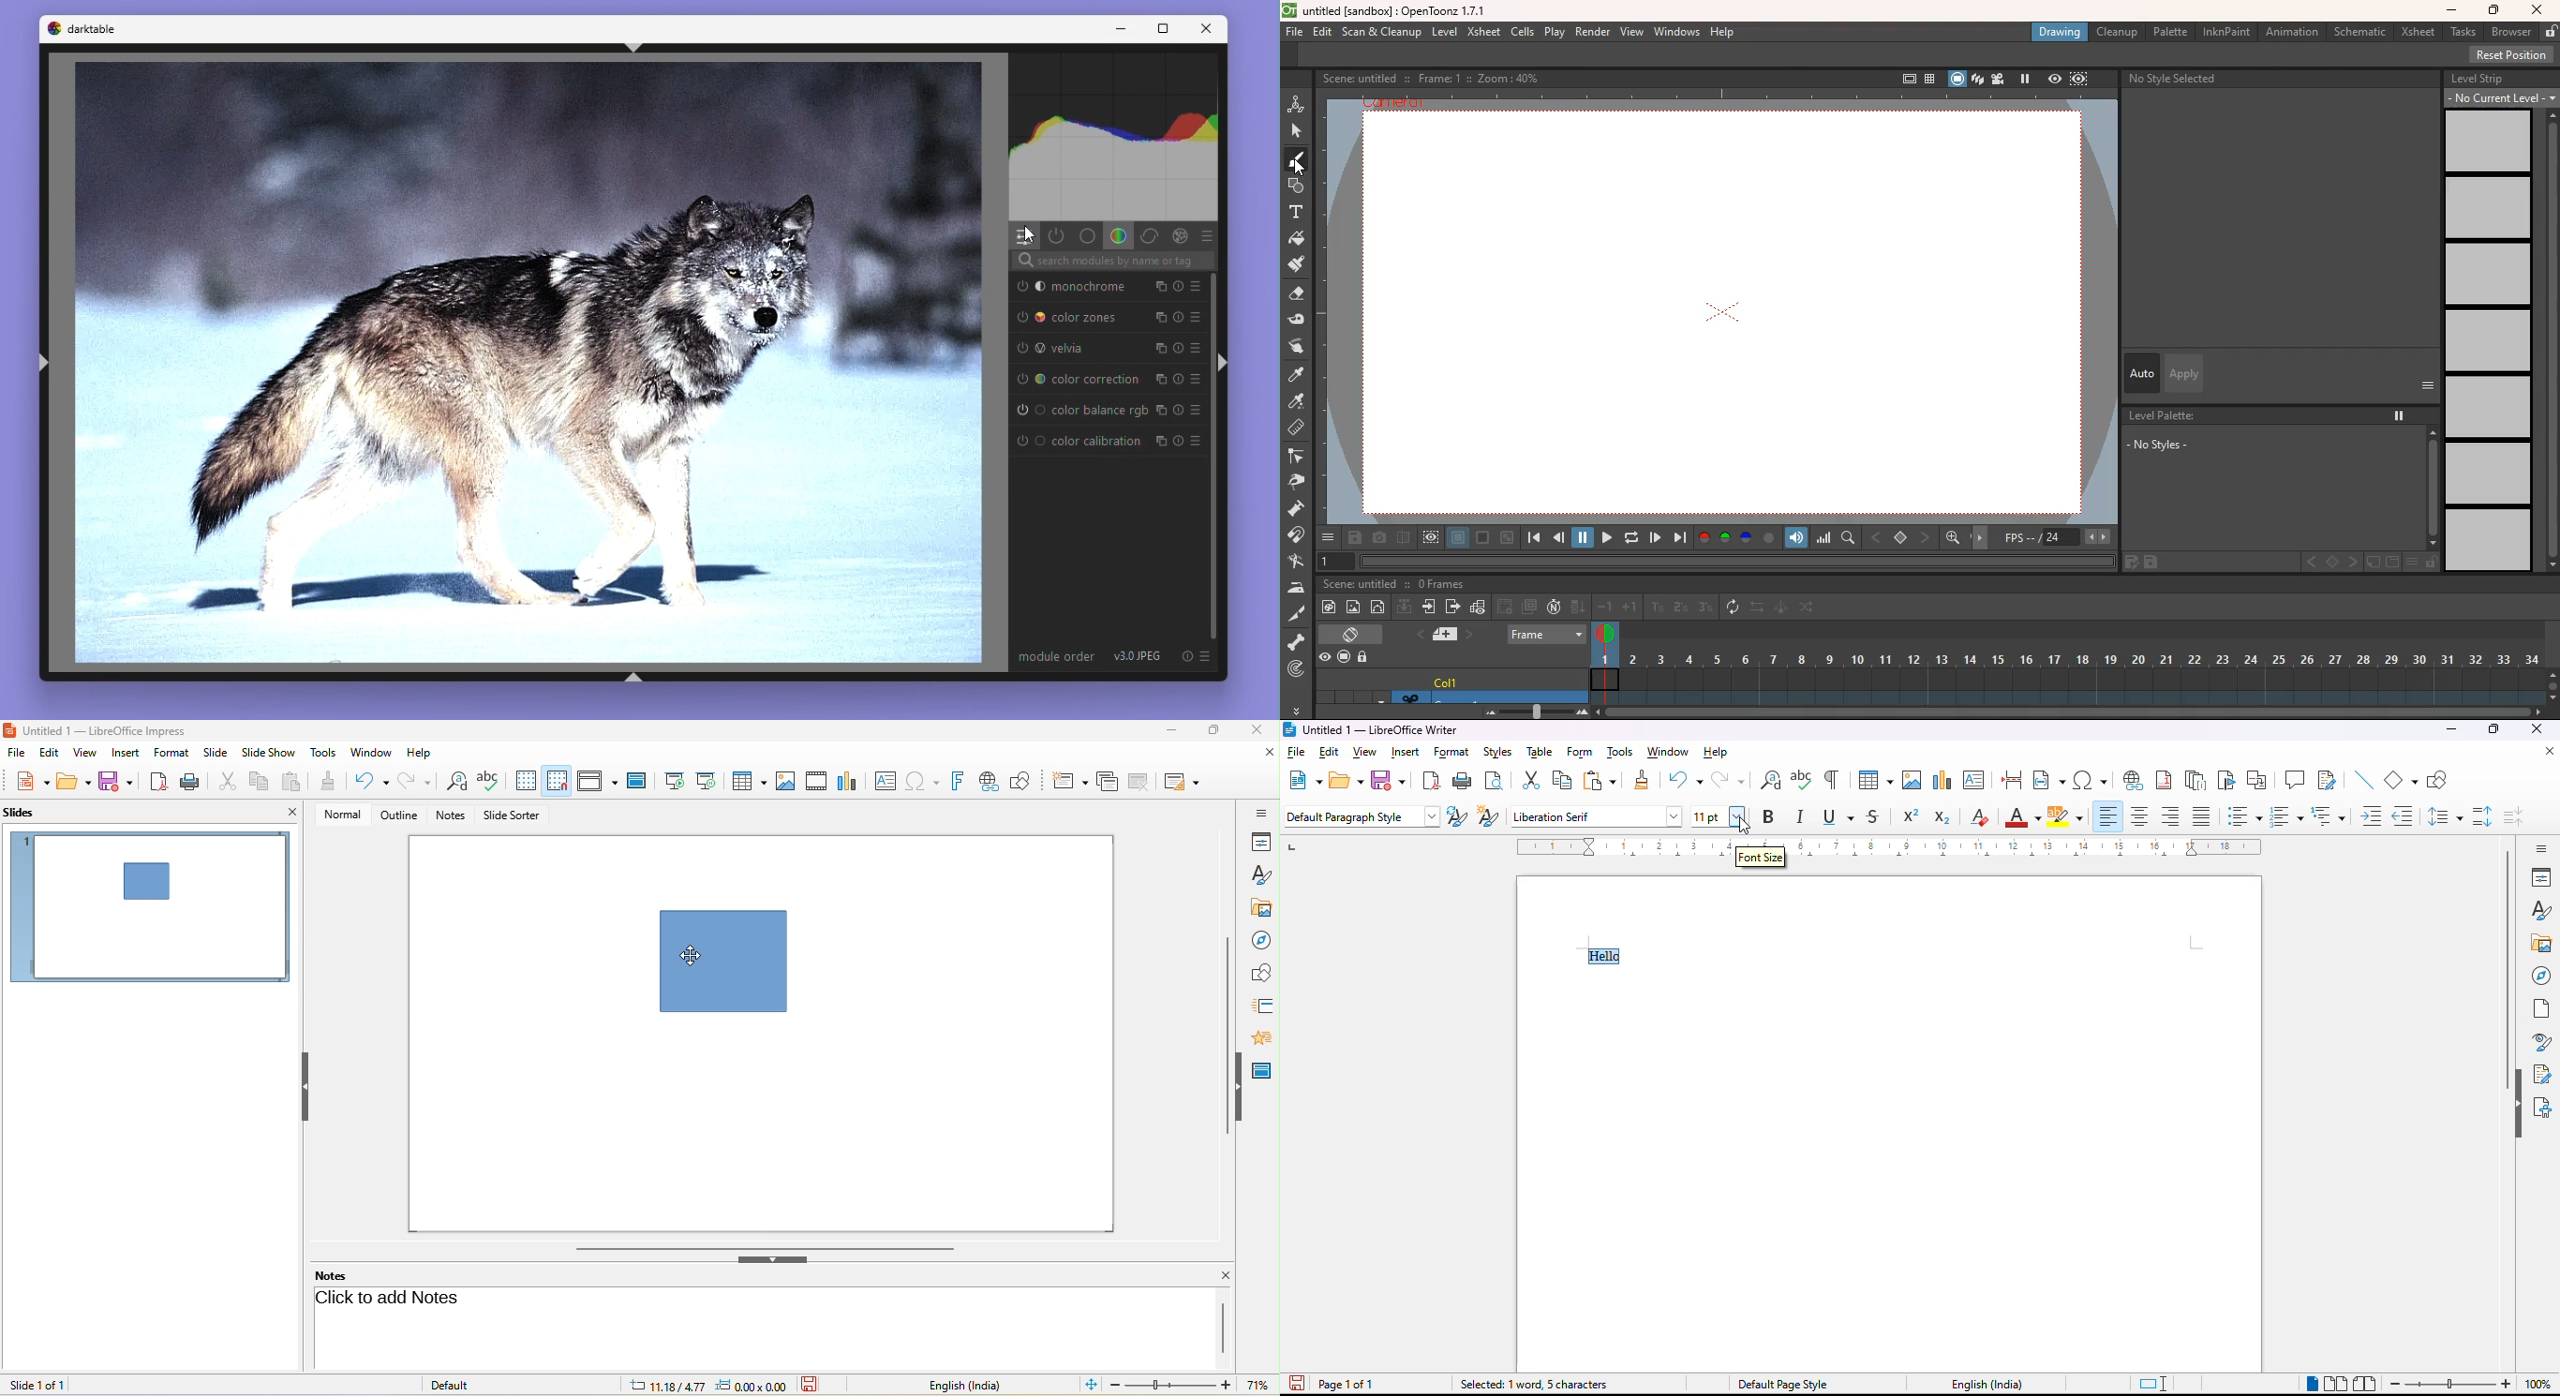 The image size is (2576, 1400). I want to click on spelling, so click(489, 779).